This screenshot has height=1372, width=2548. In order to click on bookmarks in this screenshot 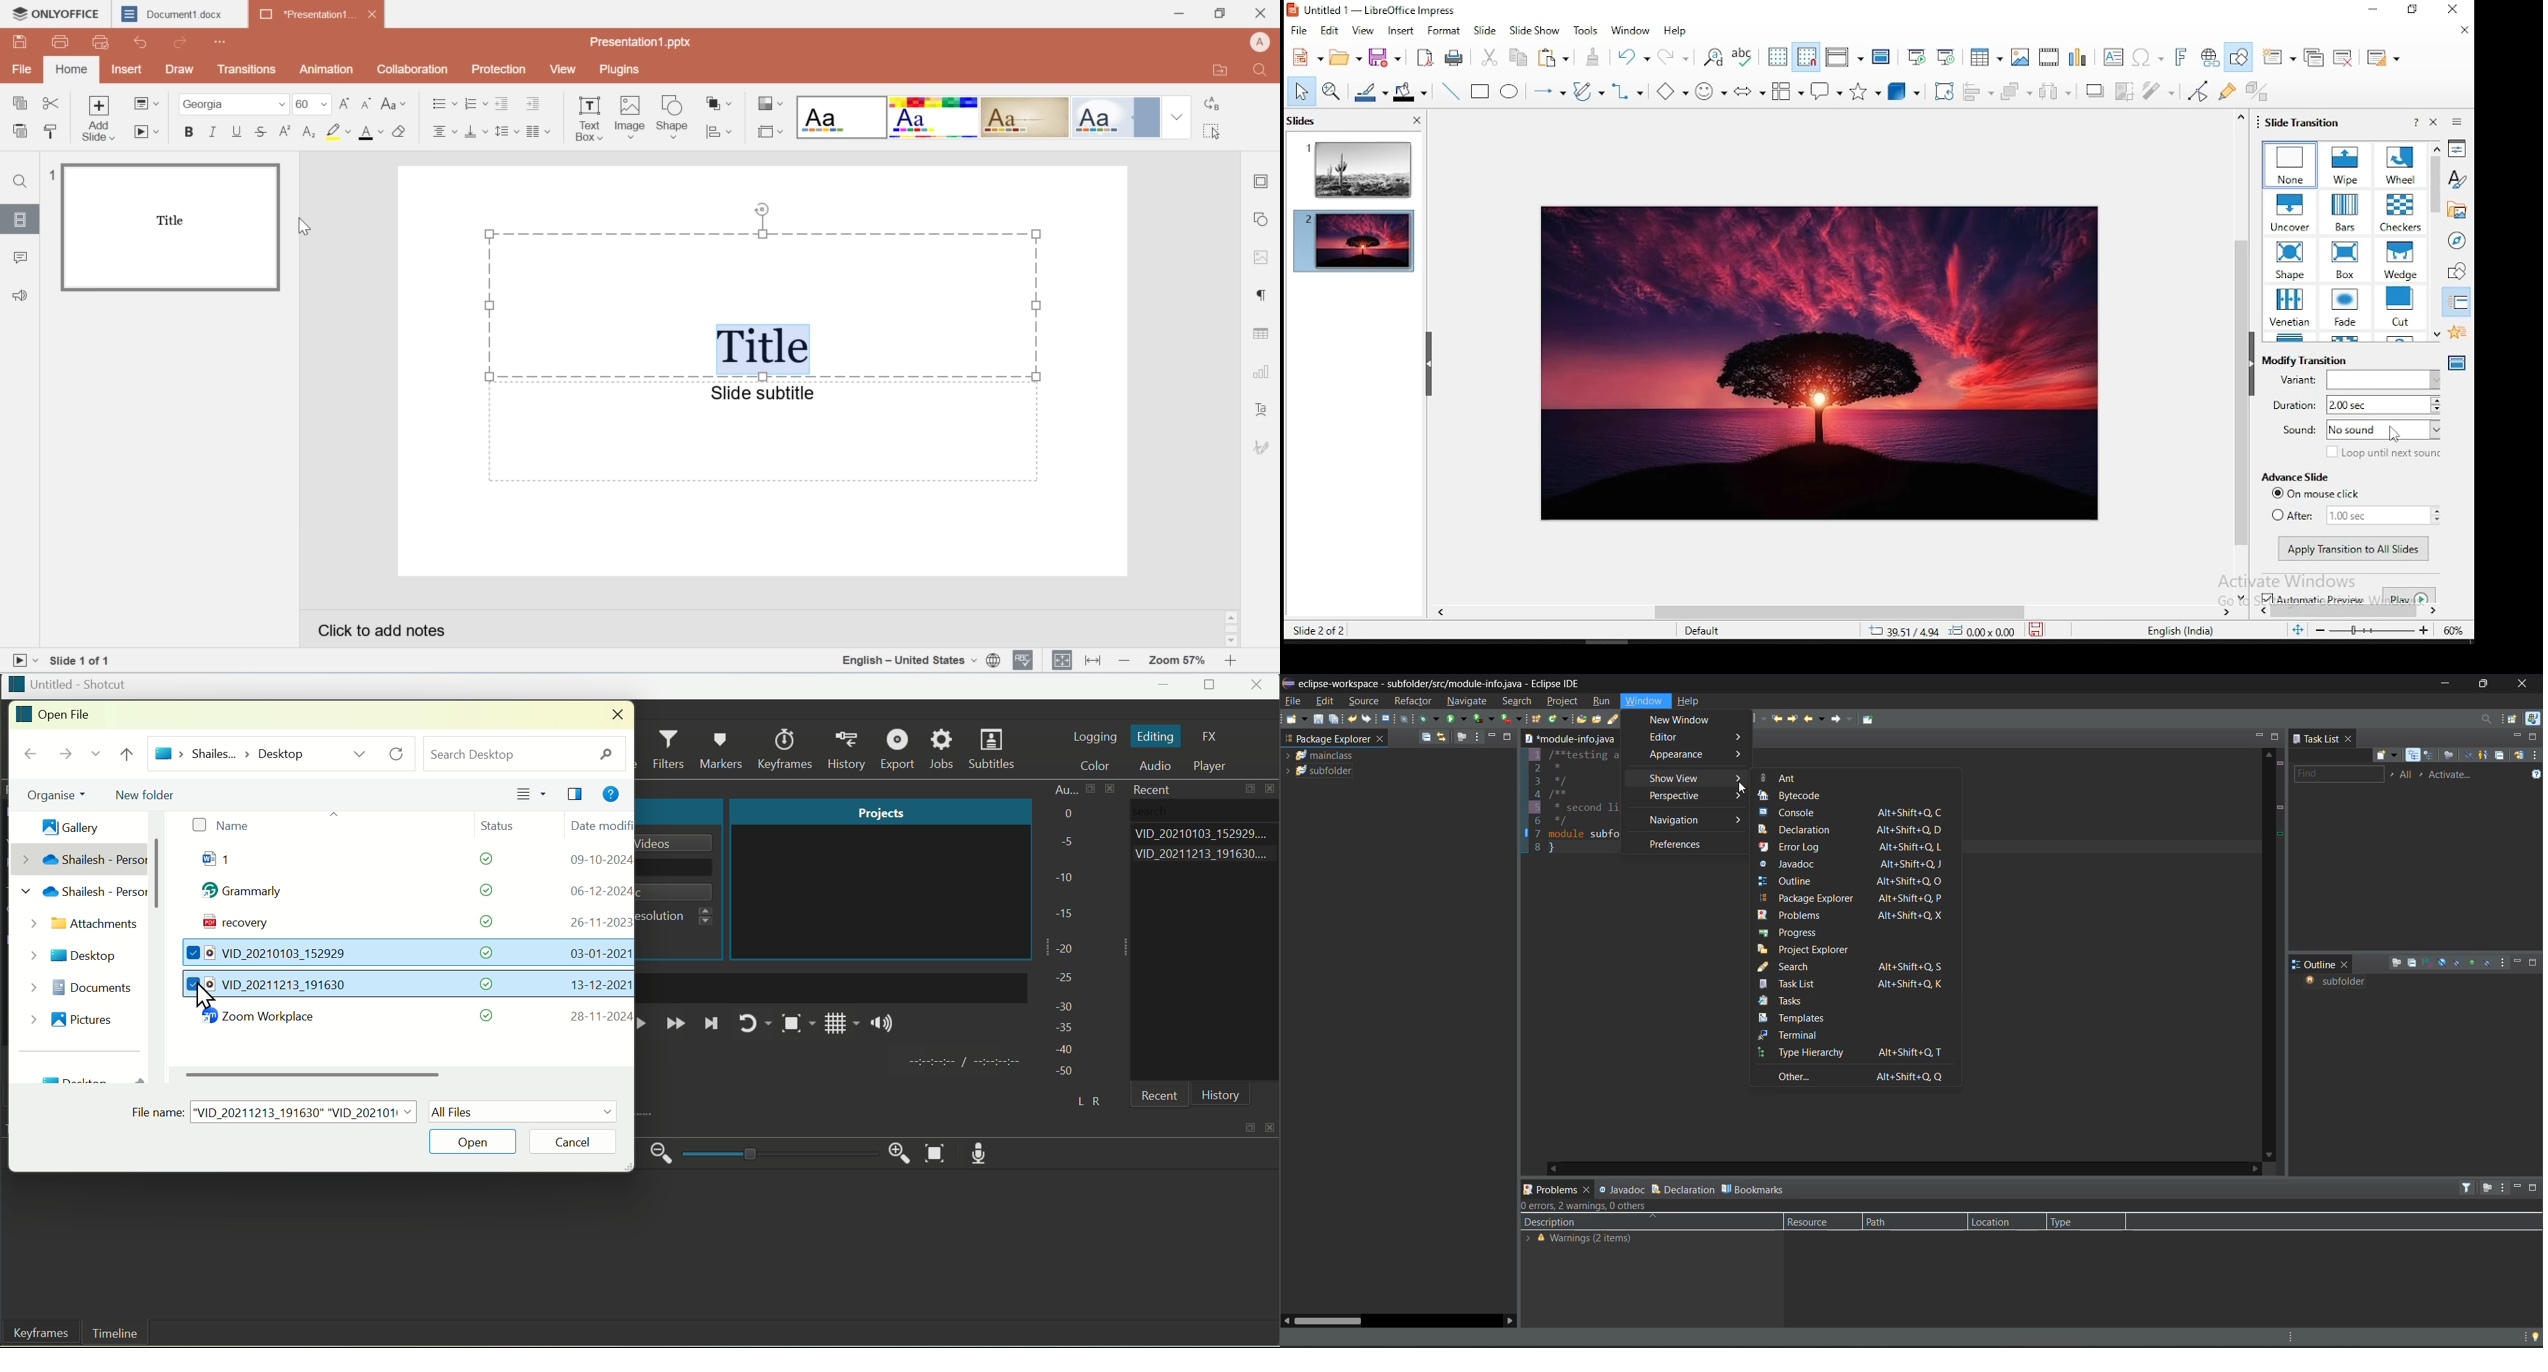, I will do `click(1753, 1189)`.